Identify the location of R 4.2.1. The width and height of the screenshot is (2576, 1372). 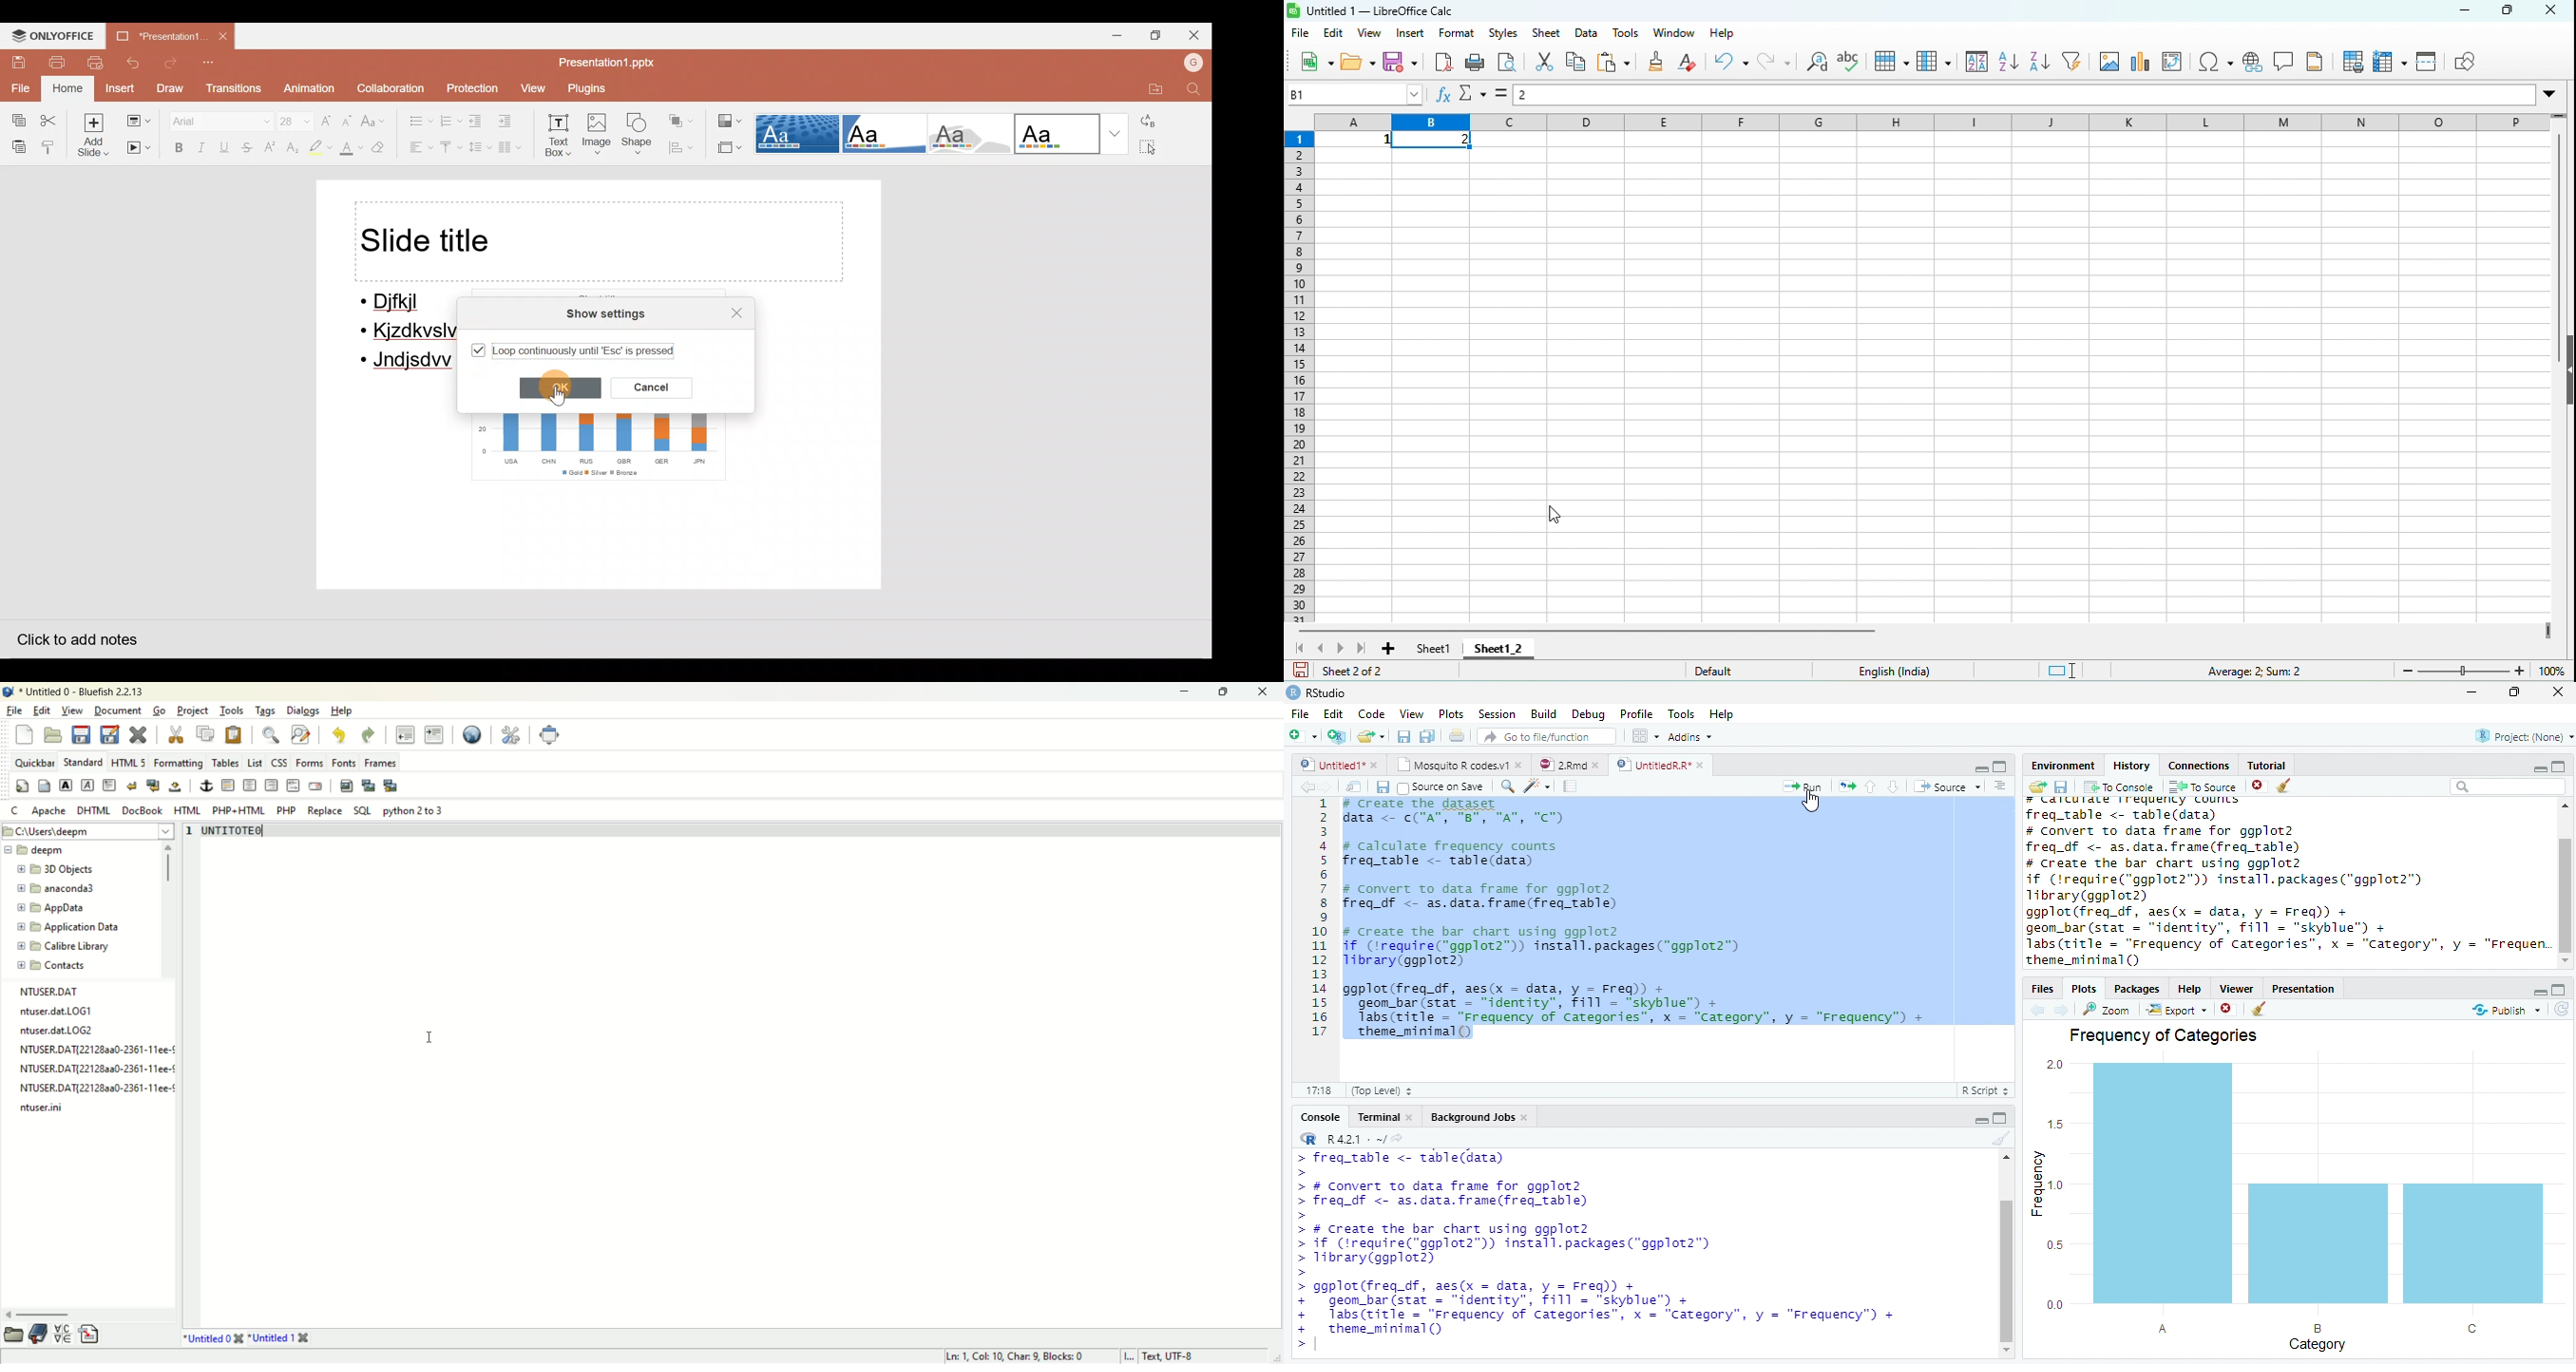
(1350, 1140).